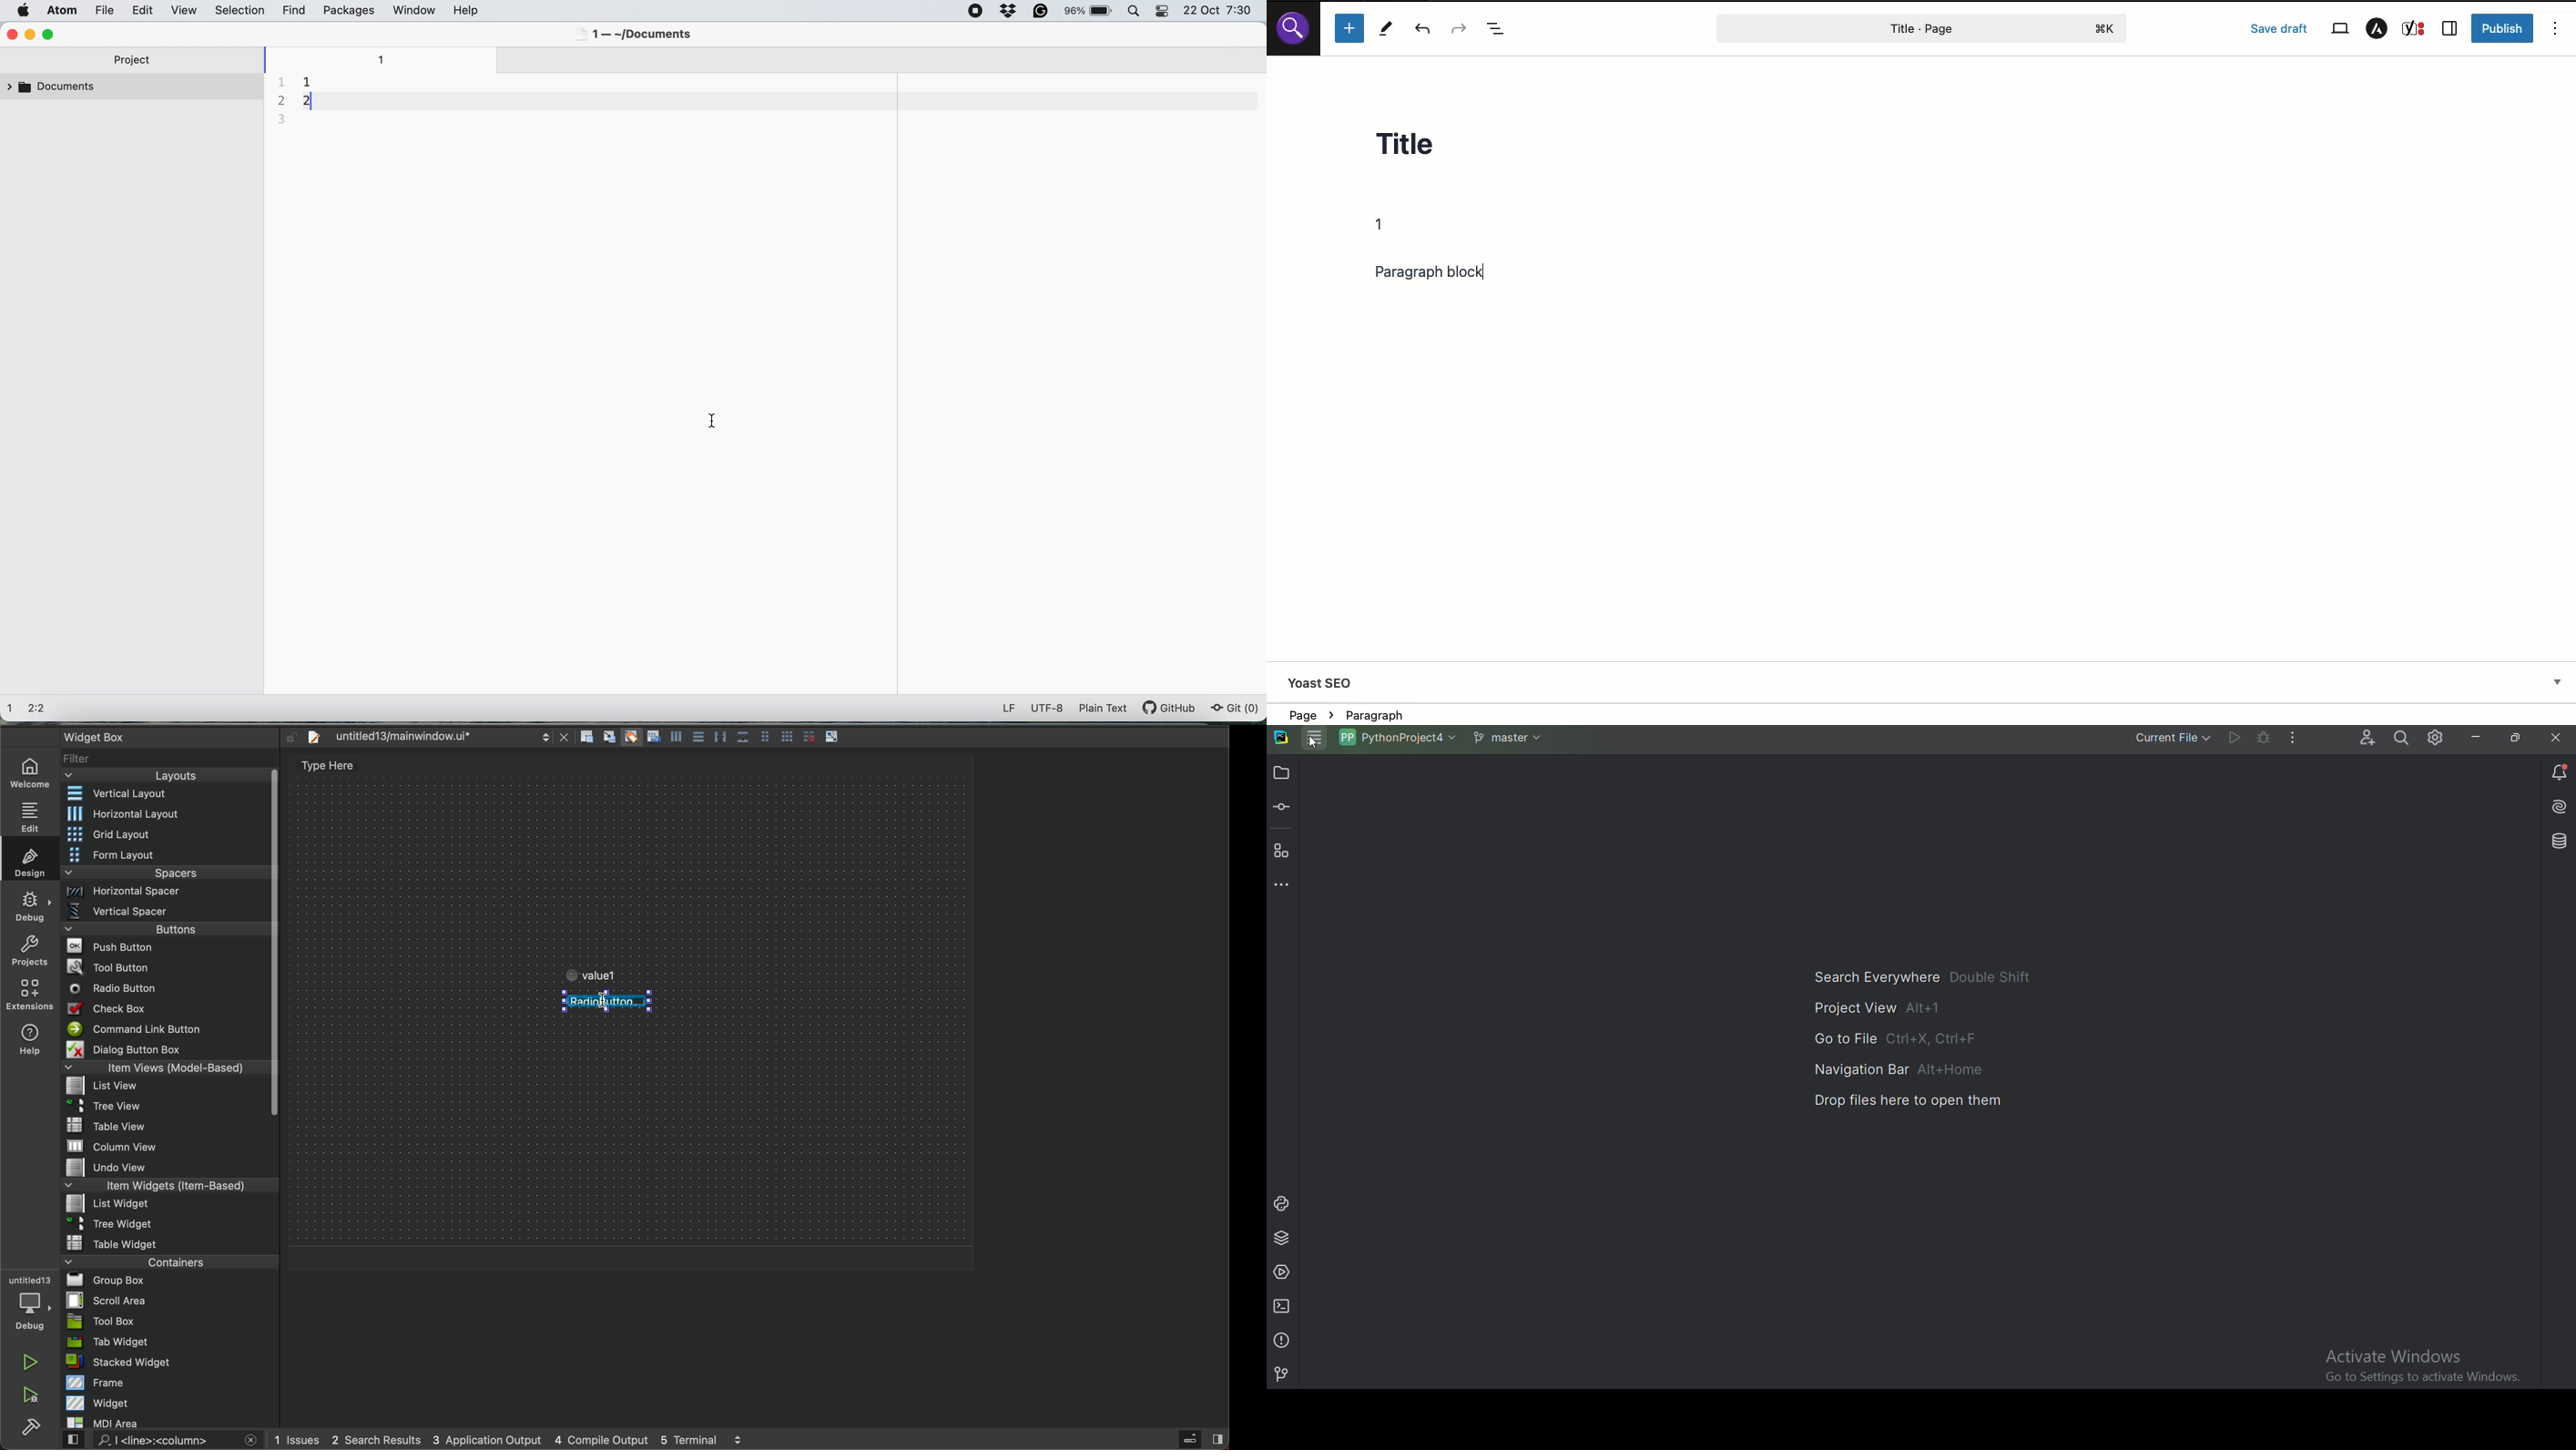 This screenshot has width=2576, height=1456. What do you see at coordinates (1009, 708) in the screenshot?
I see `LF` at bounding box center [1009, 708].